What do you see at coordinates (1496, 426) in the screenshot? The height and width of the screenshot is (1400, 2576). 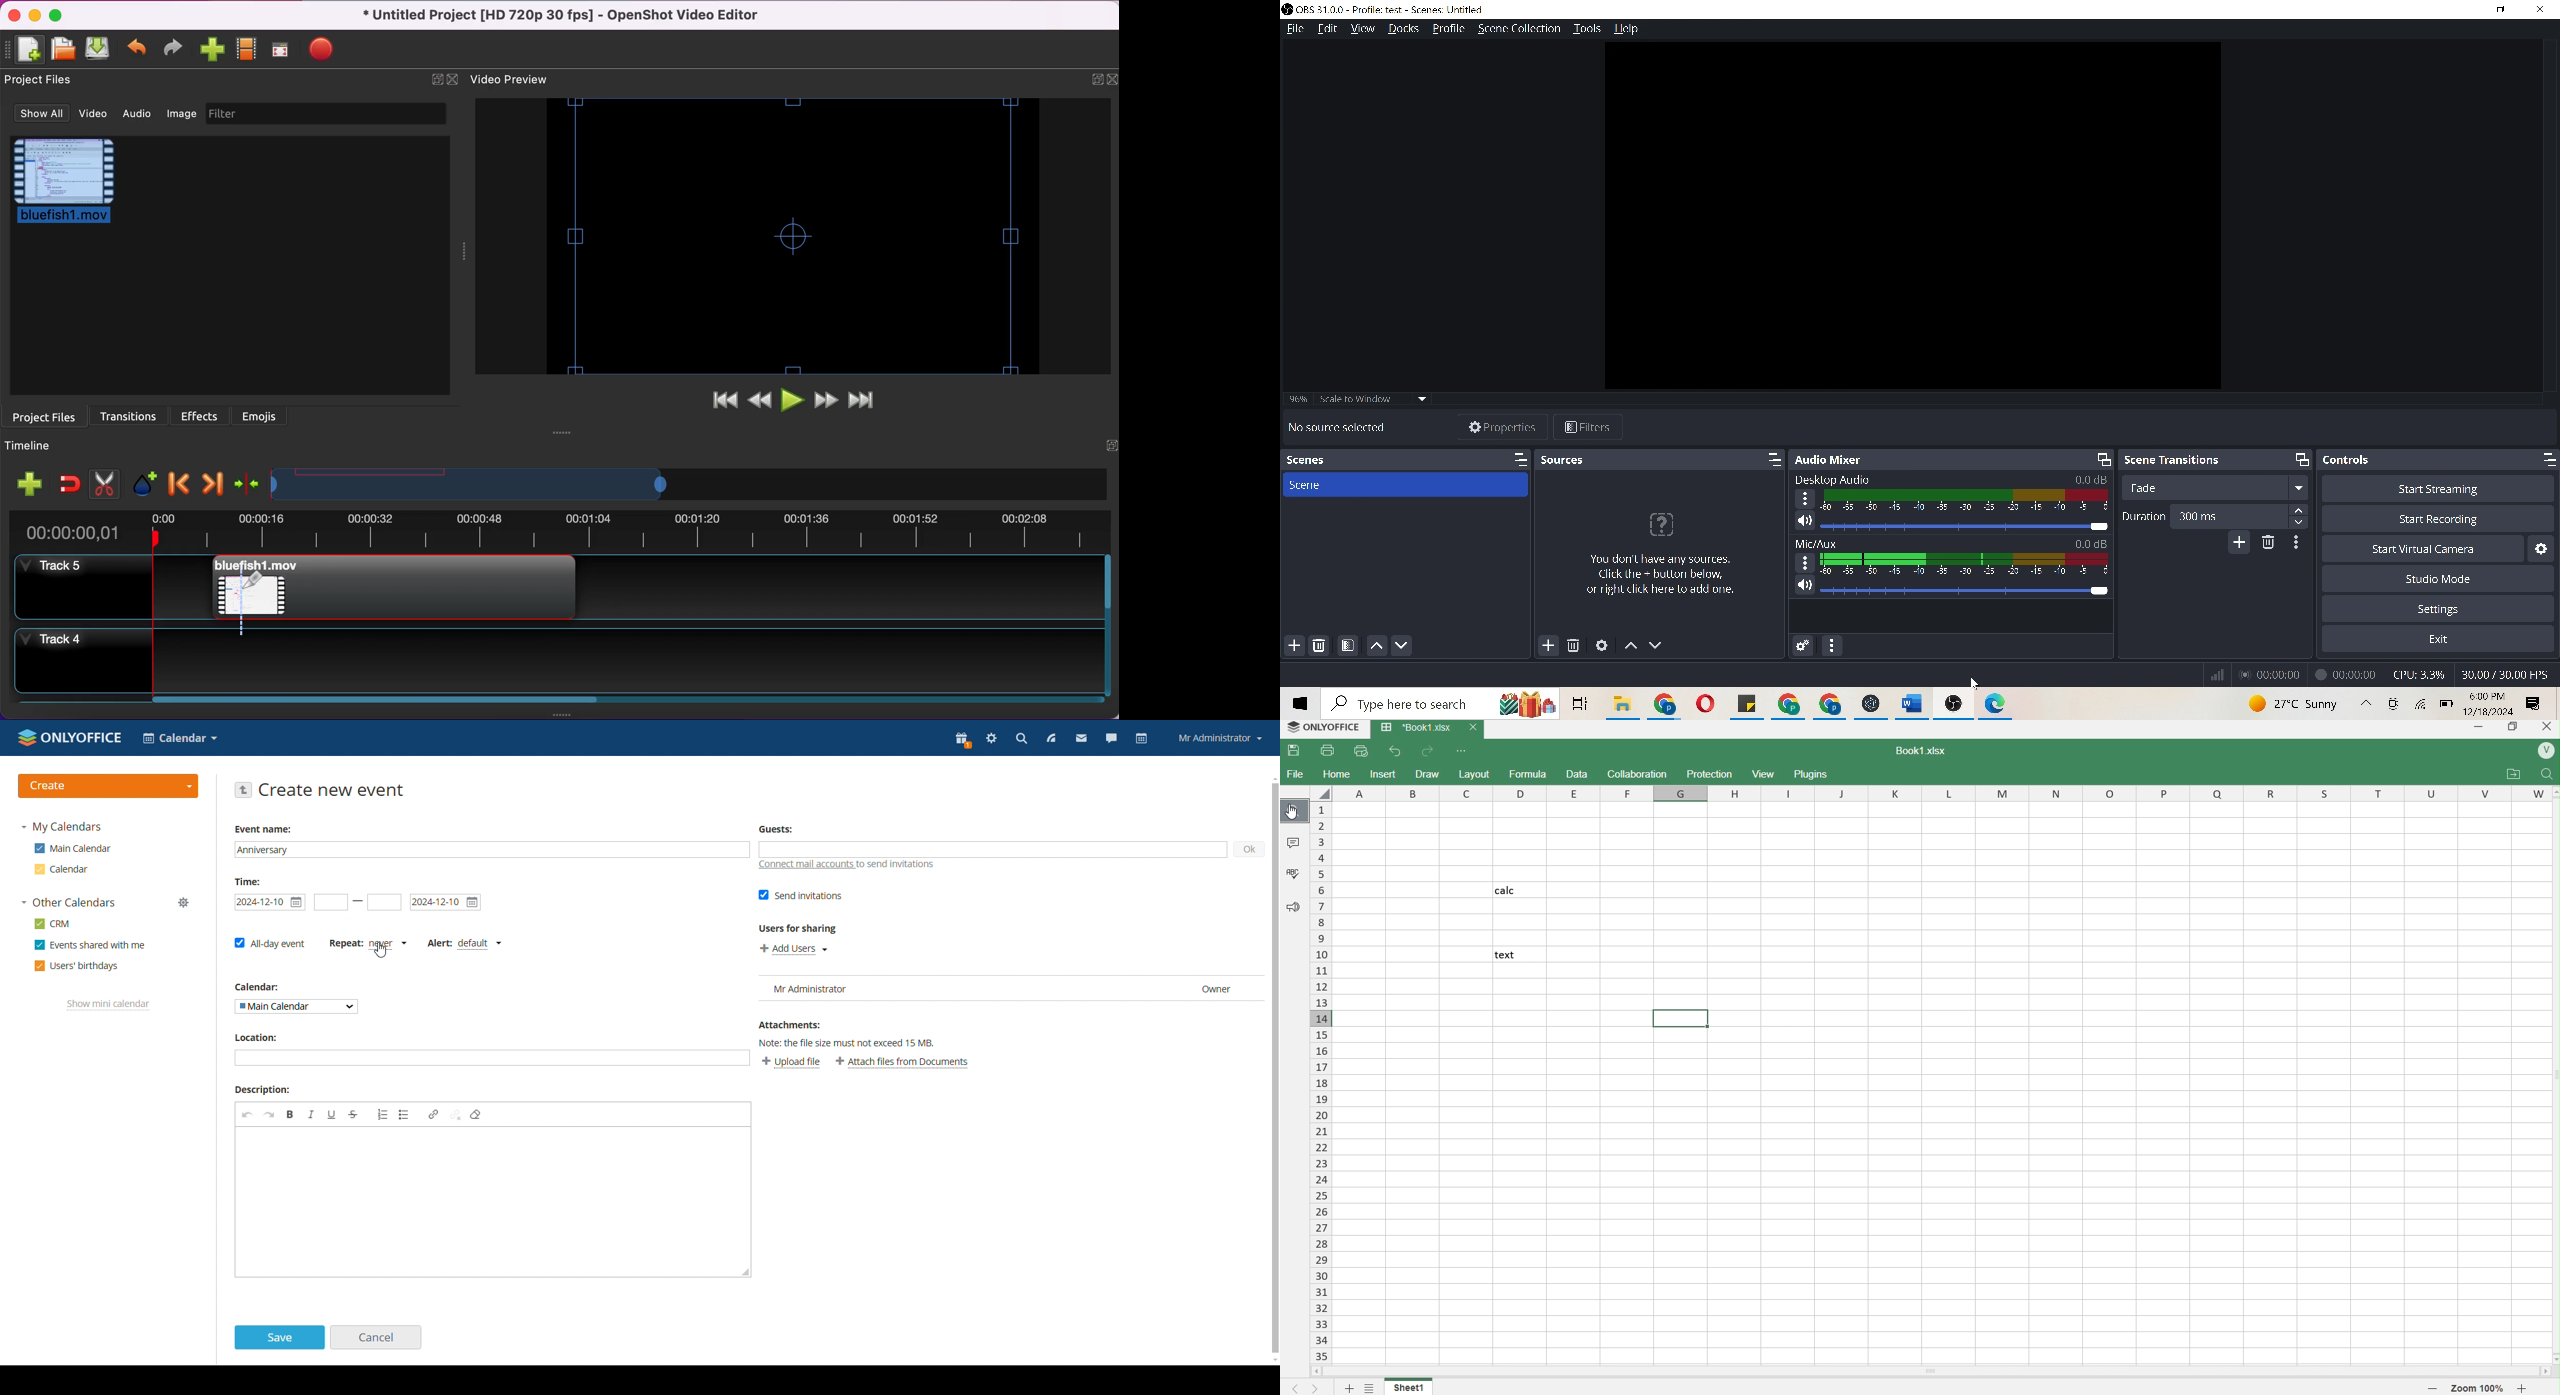 I see `properties` at bounding box center [1496, 426].